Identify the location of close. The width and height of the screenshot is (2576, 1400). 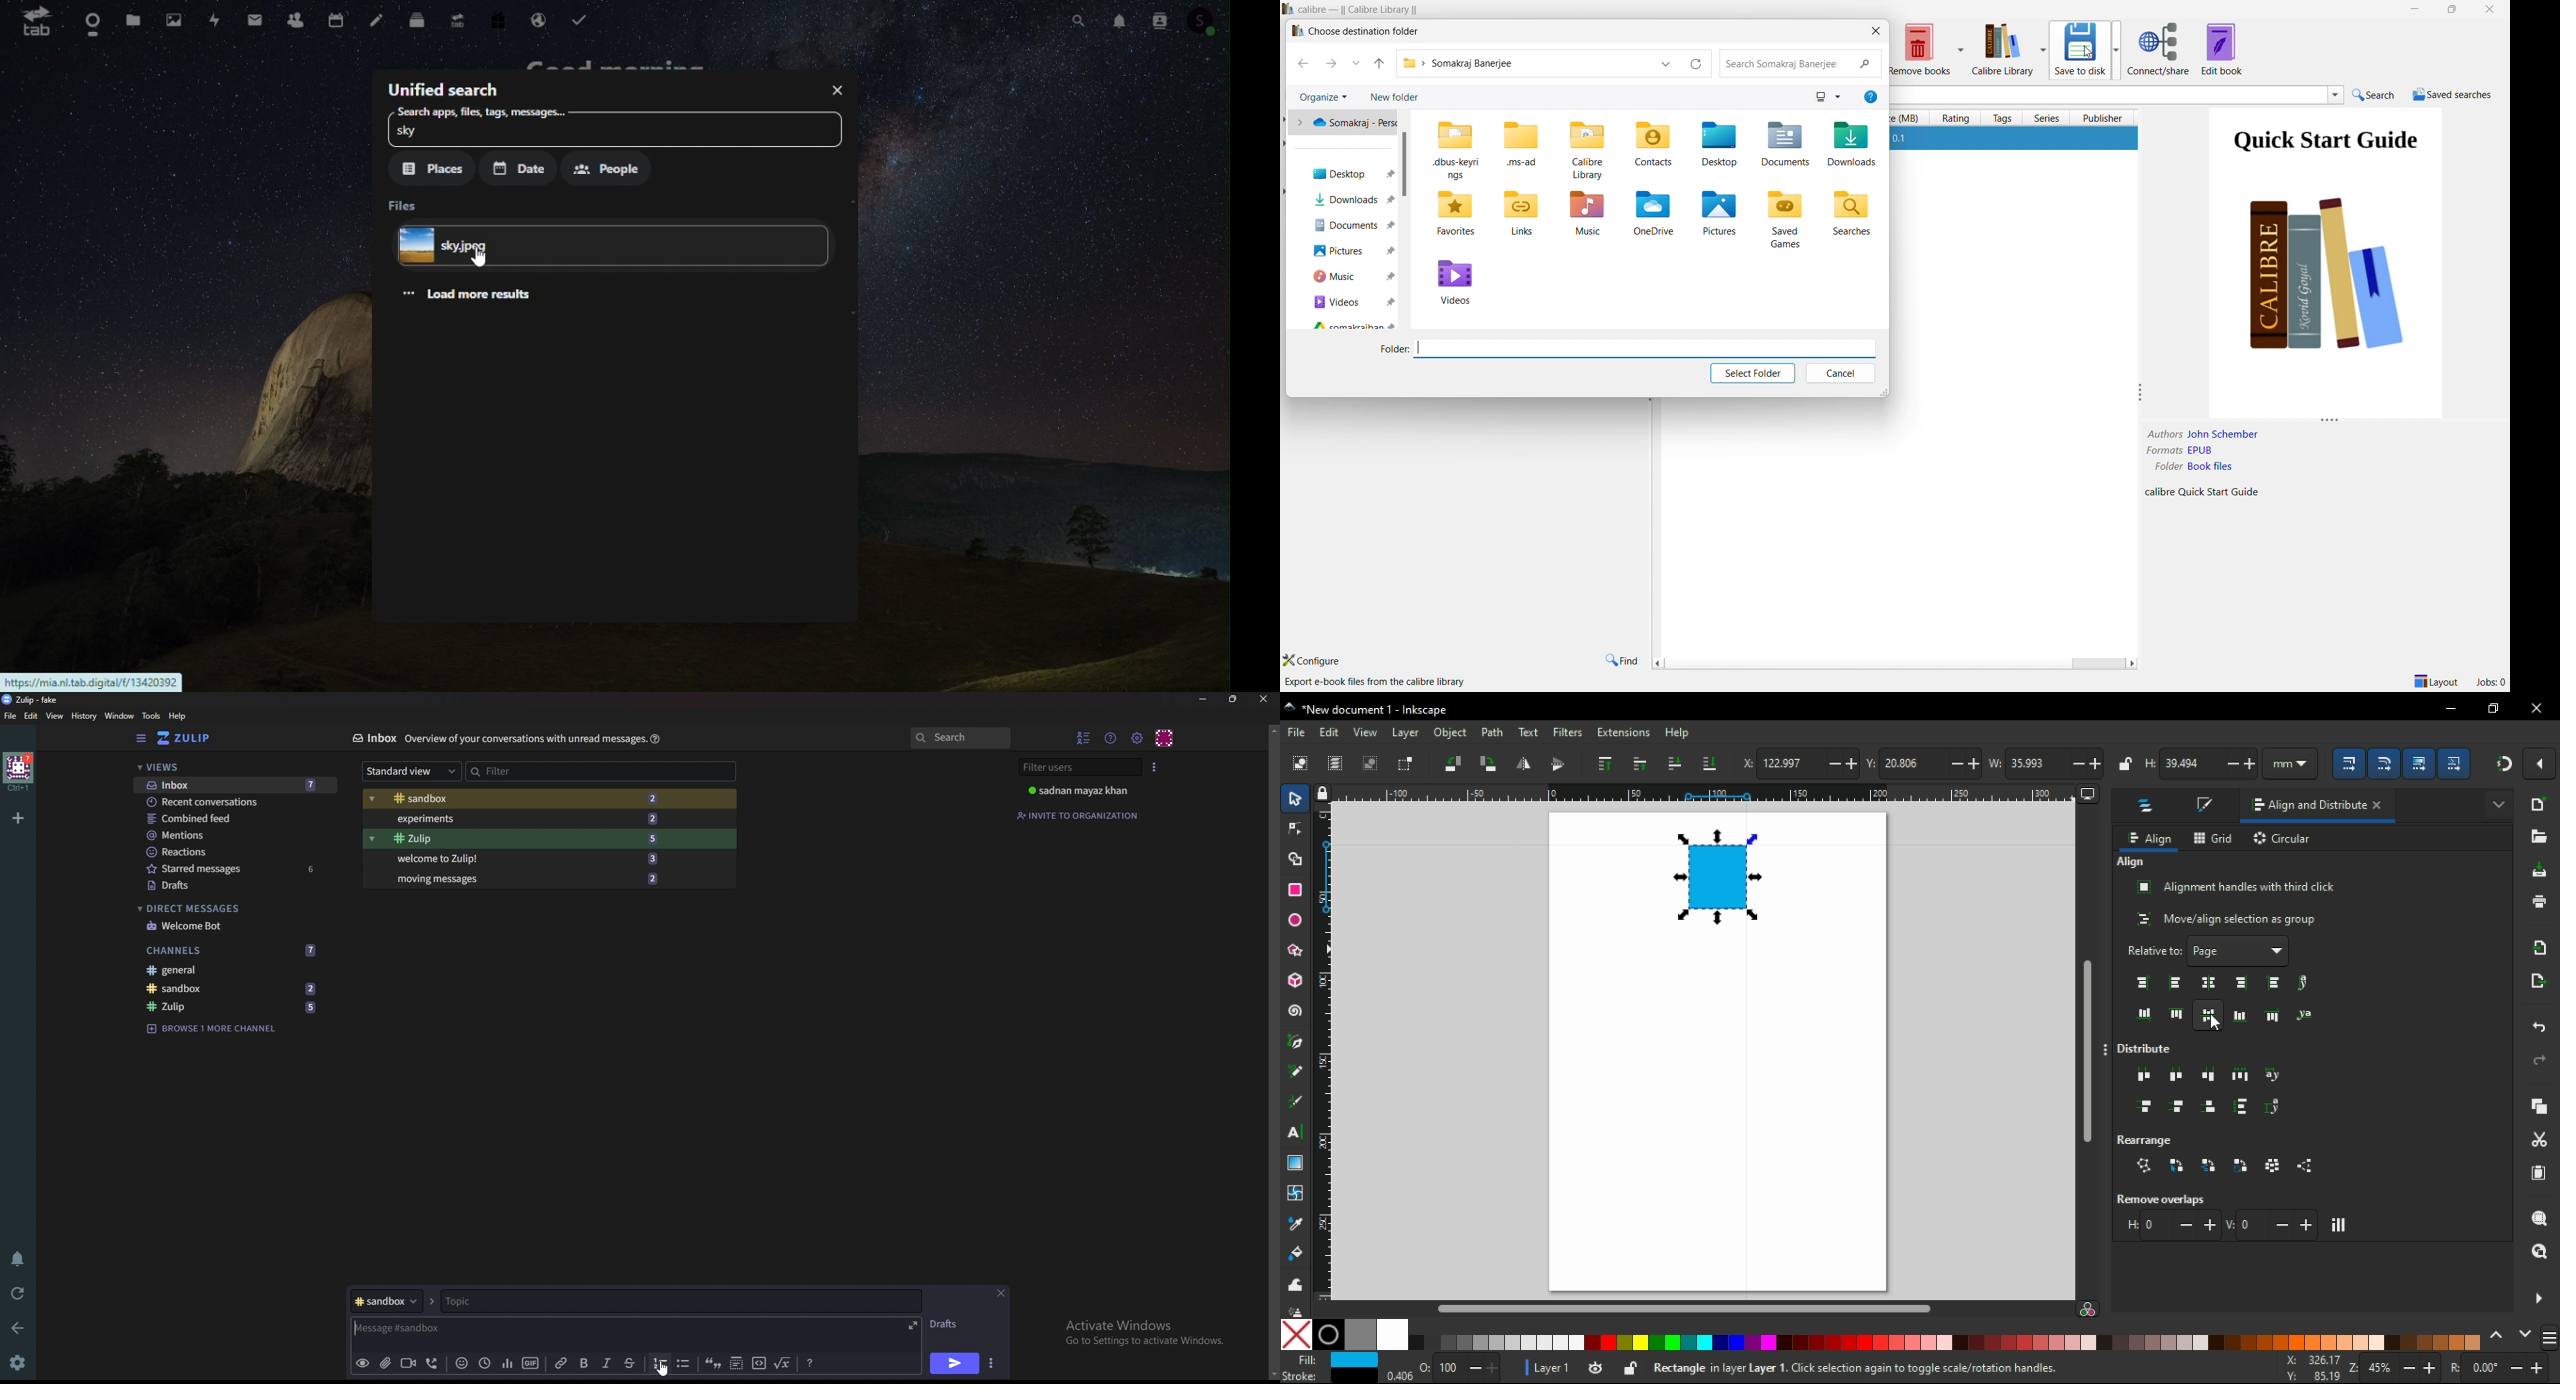
(2487, 8).